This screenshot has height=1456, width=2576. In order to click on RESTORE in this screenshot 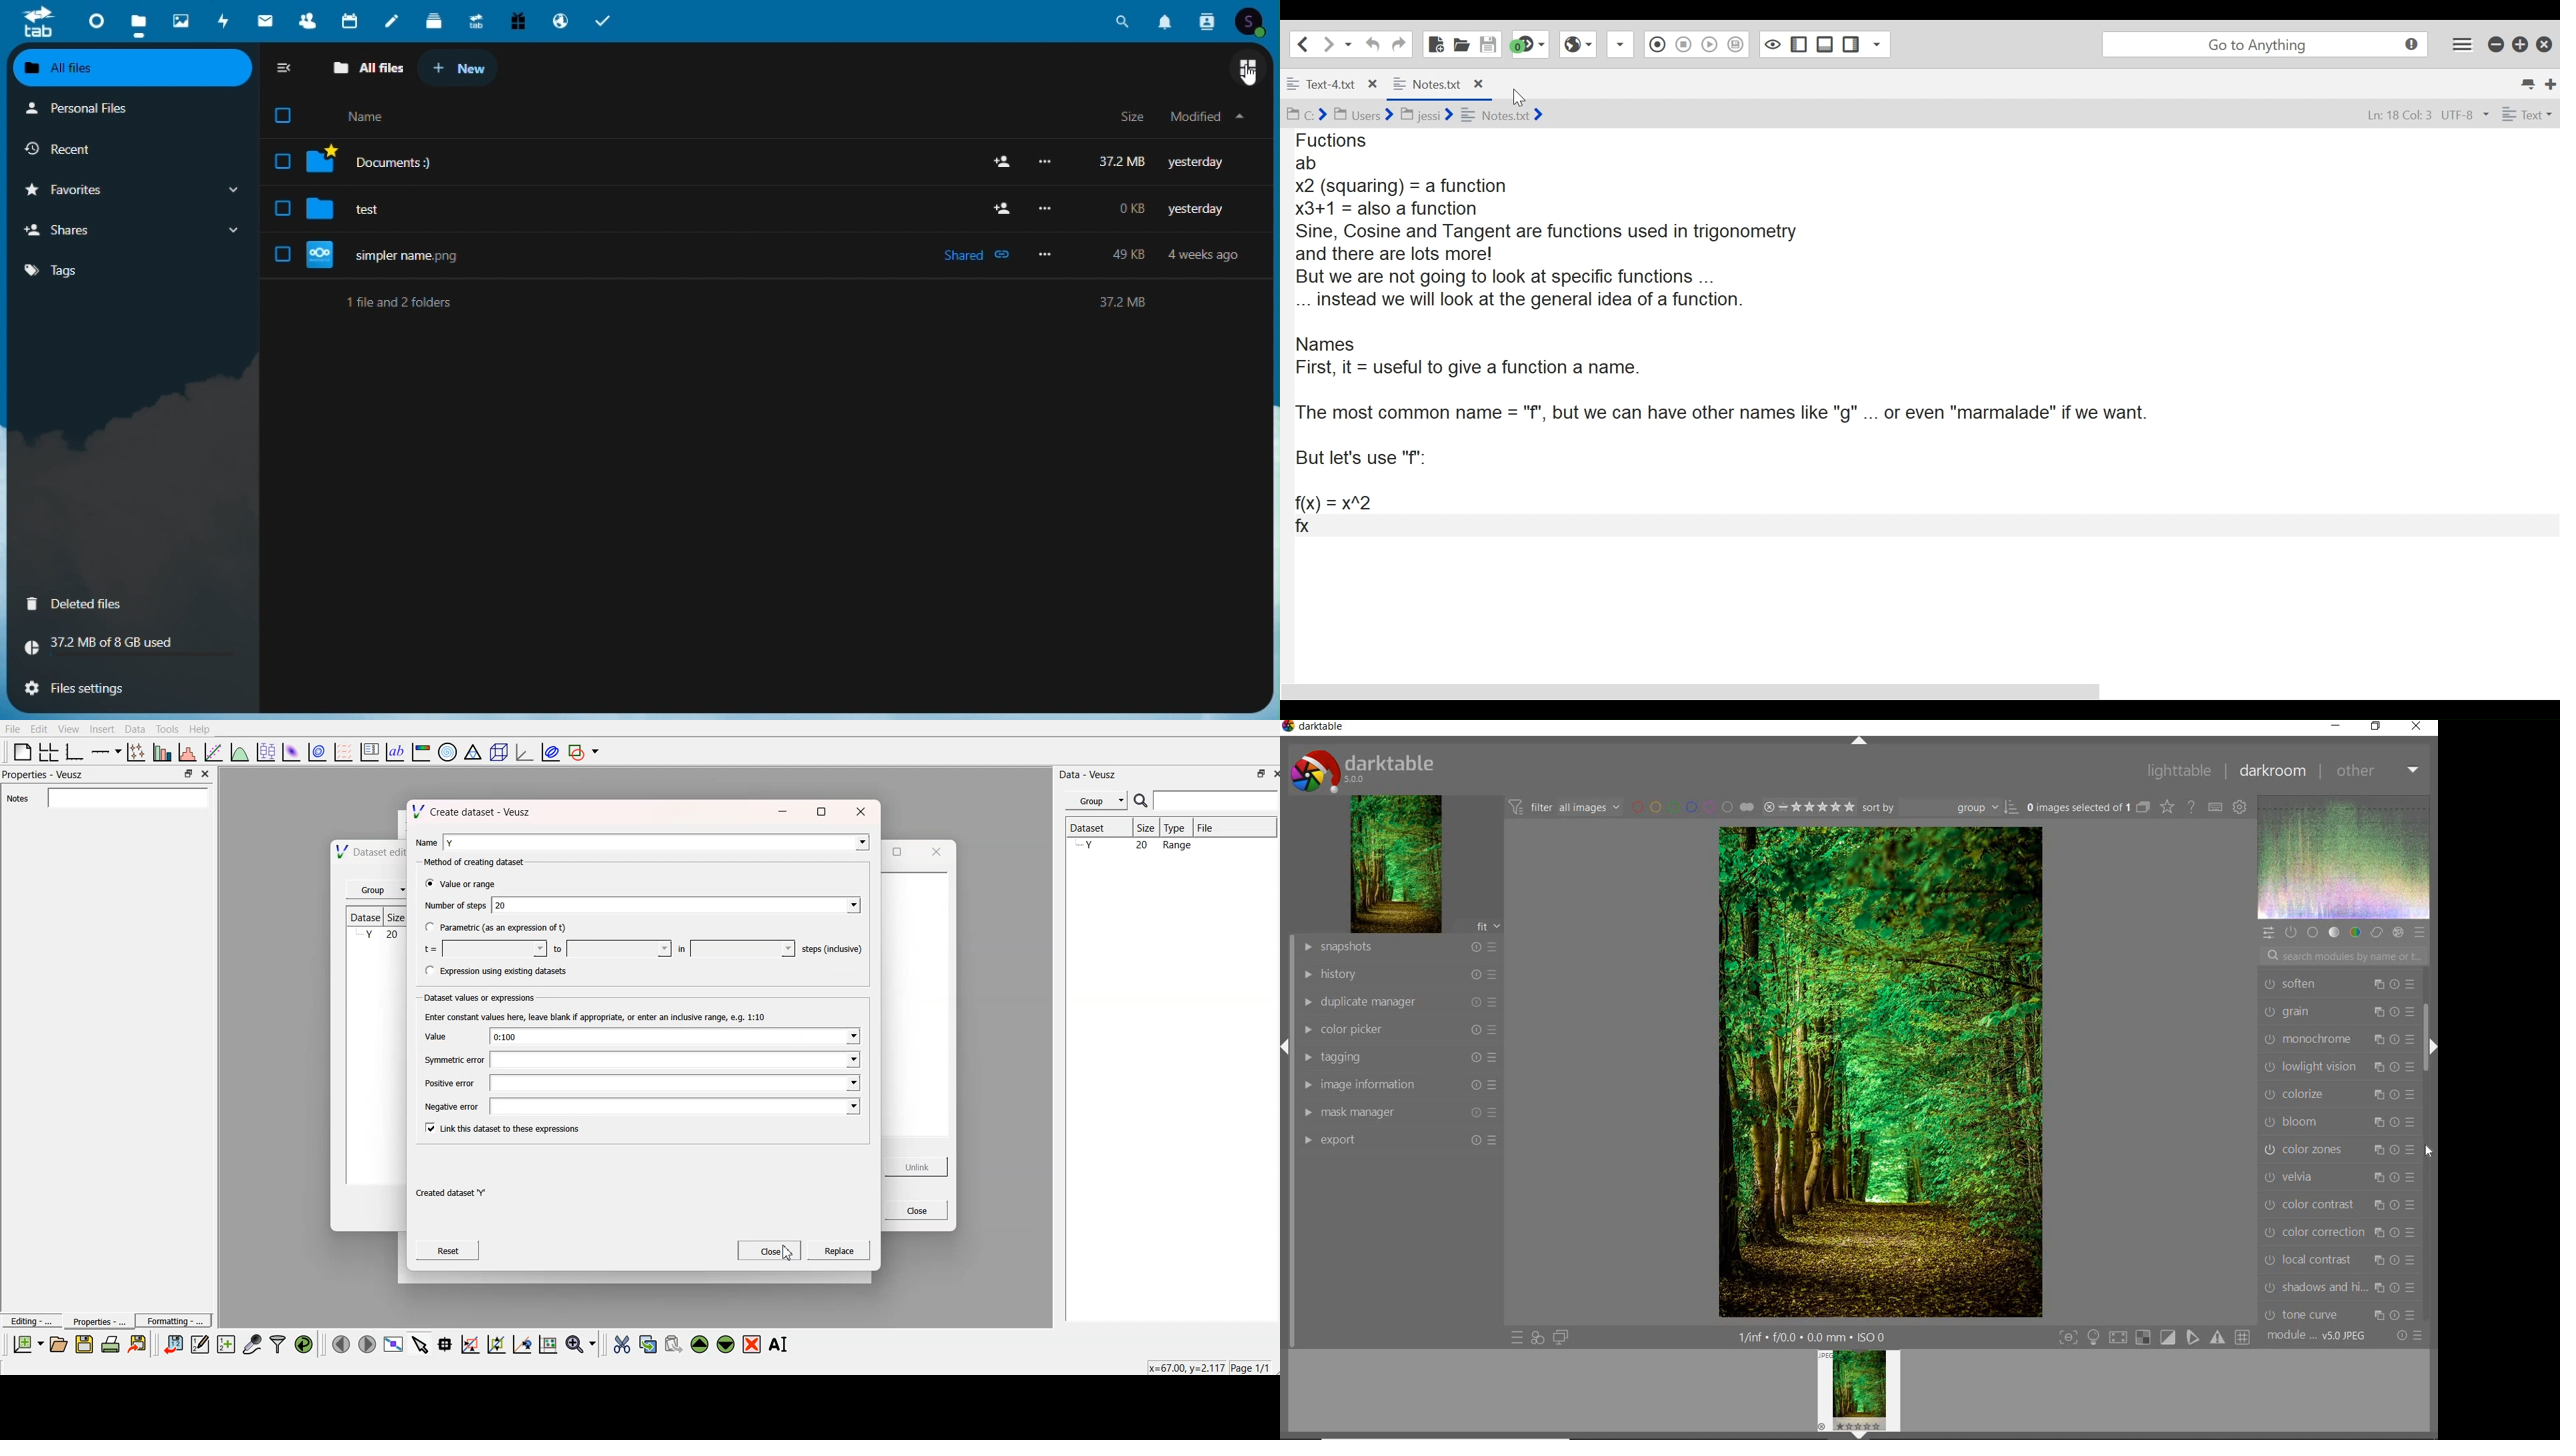, I will do `click(2374, 727)`.